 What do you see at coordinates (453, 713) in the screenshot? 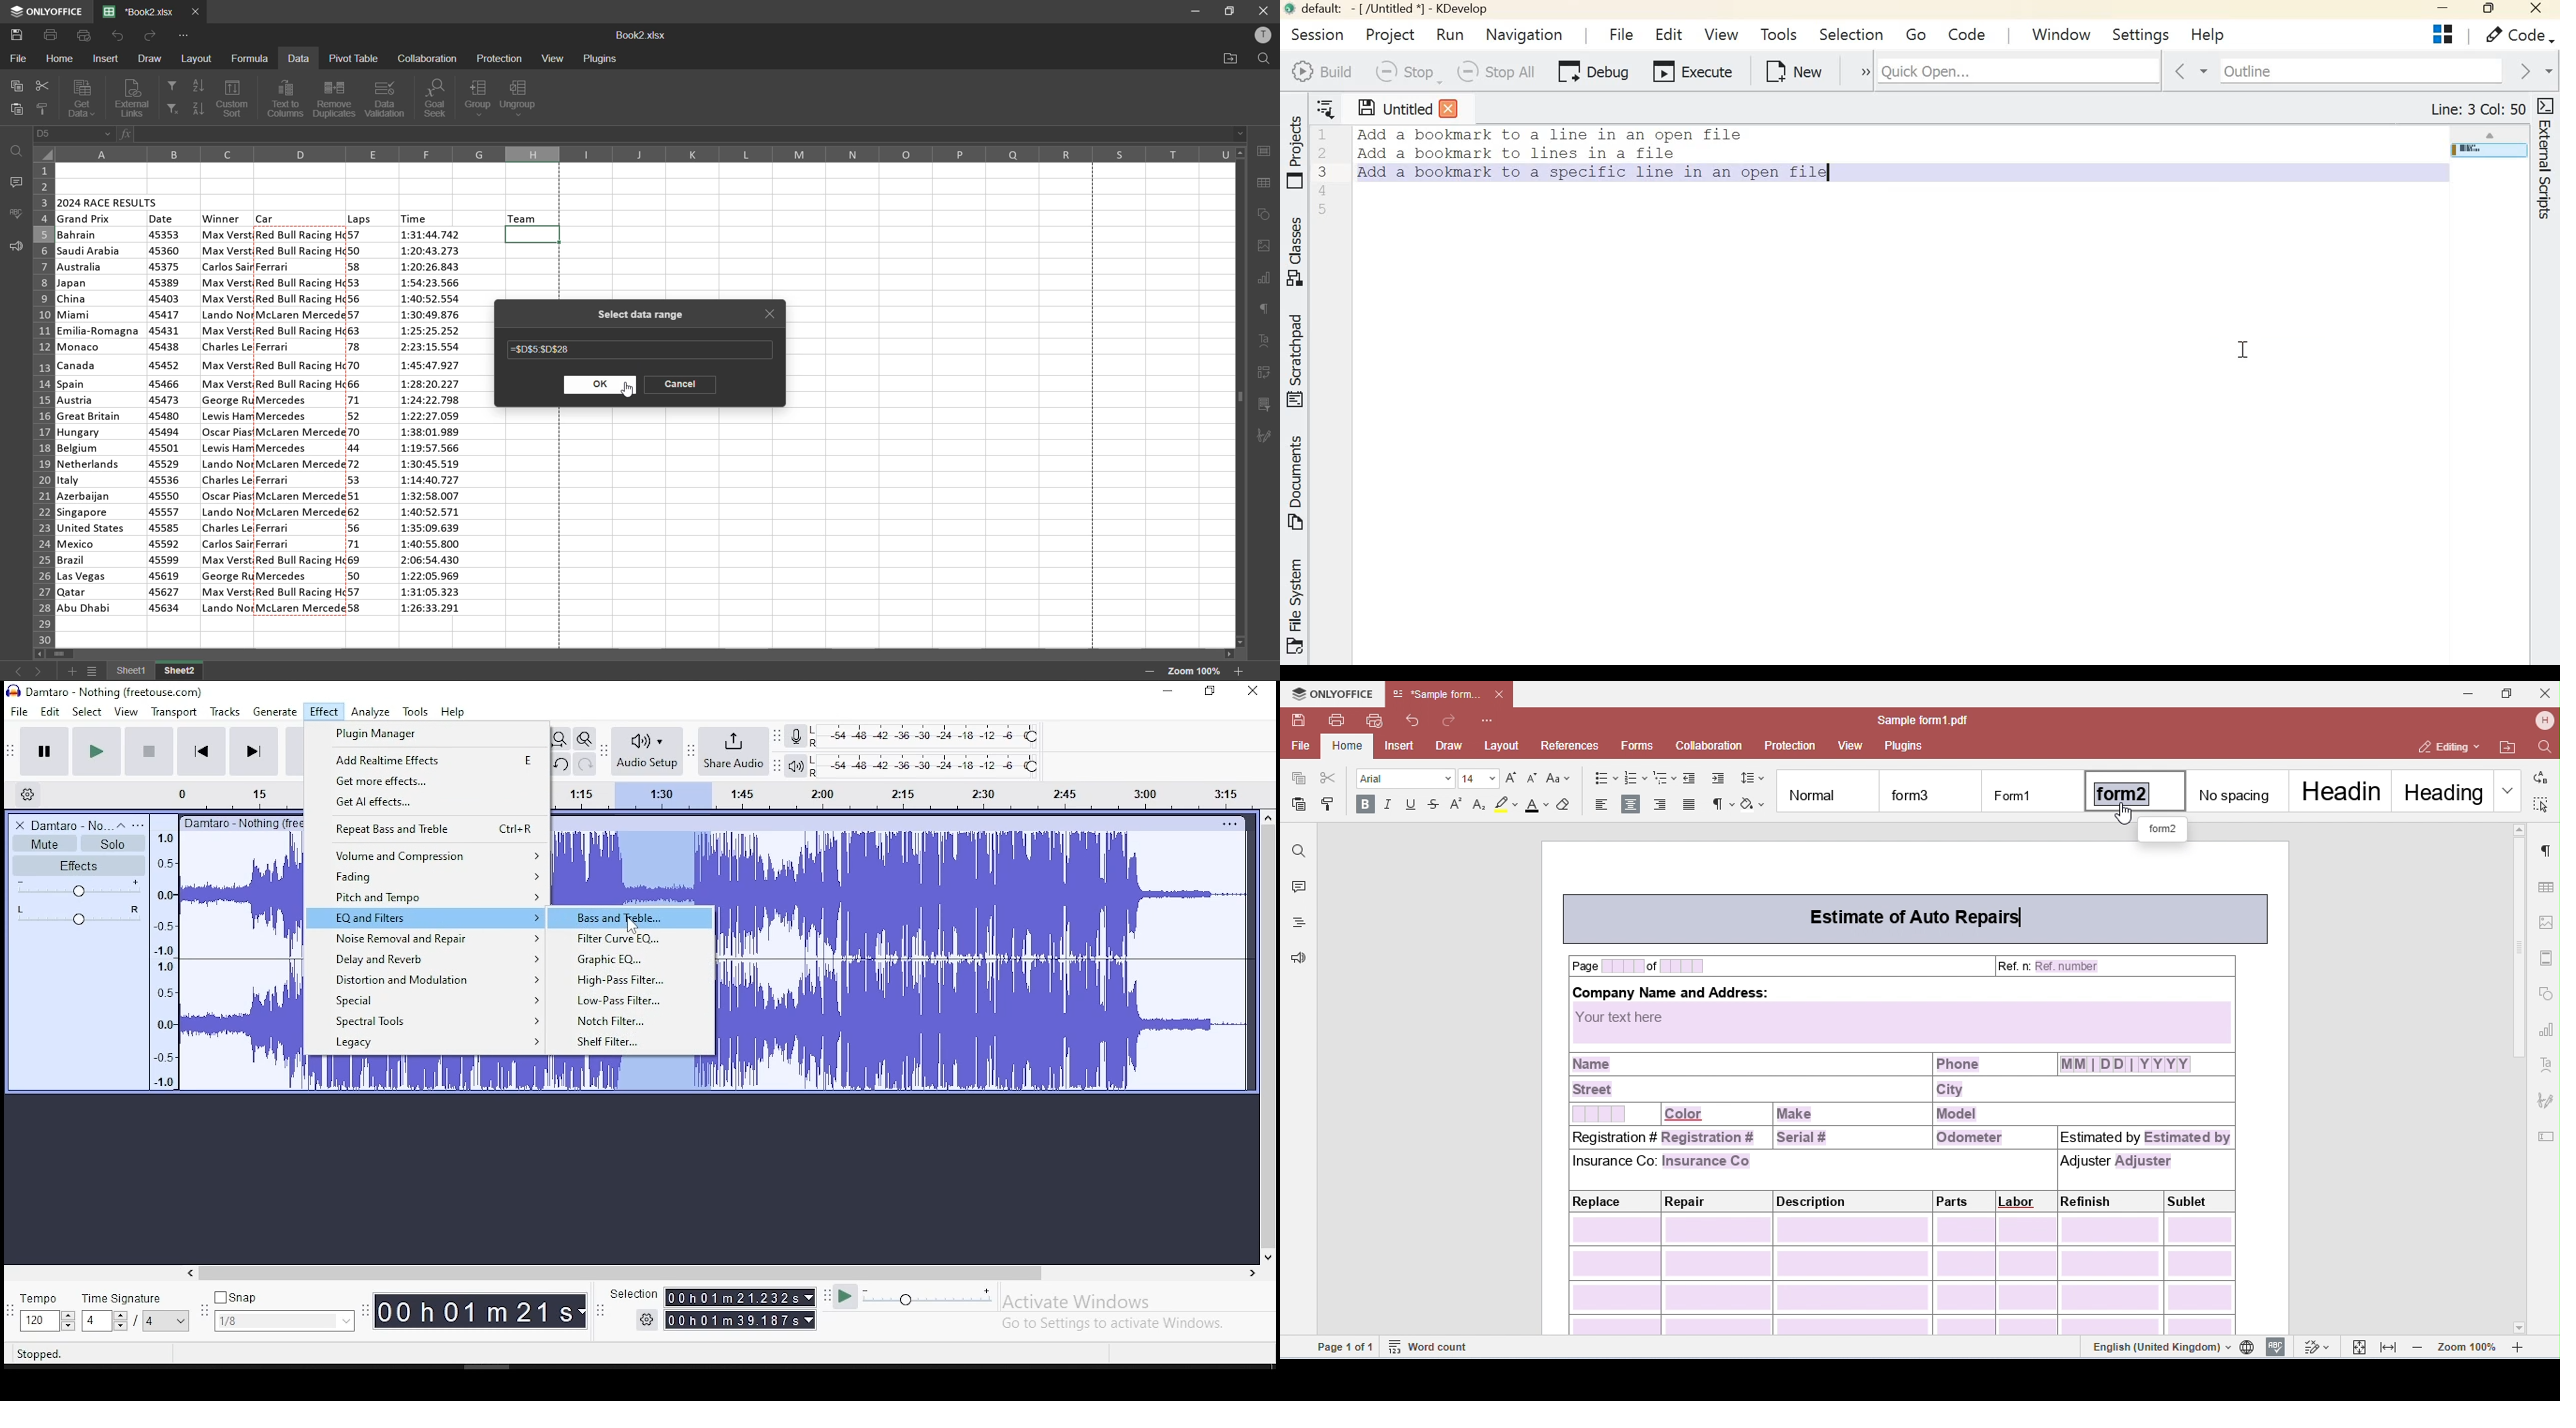
I see `help` at bounding box center [453, 713].